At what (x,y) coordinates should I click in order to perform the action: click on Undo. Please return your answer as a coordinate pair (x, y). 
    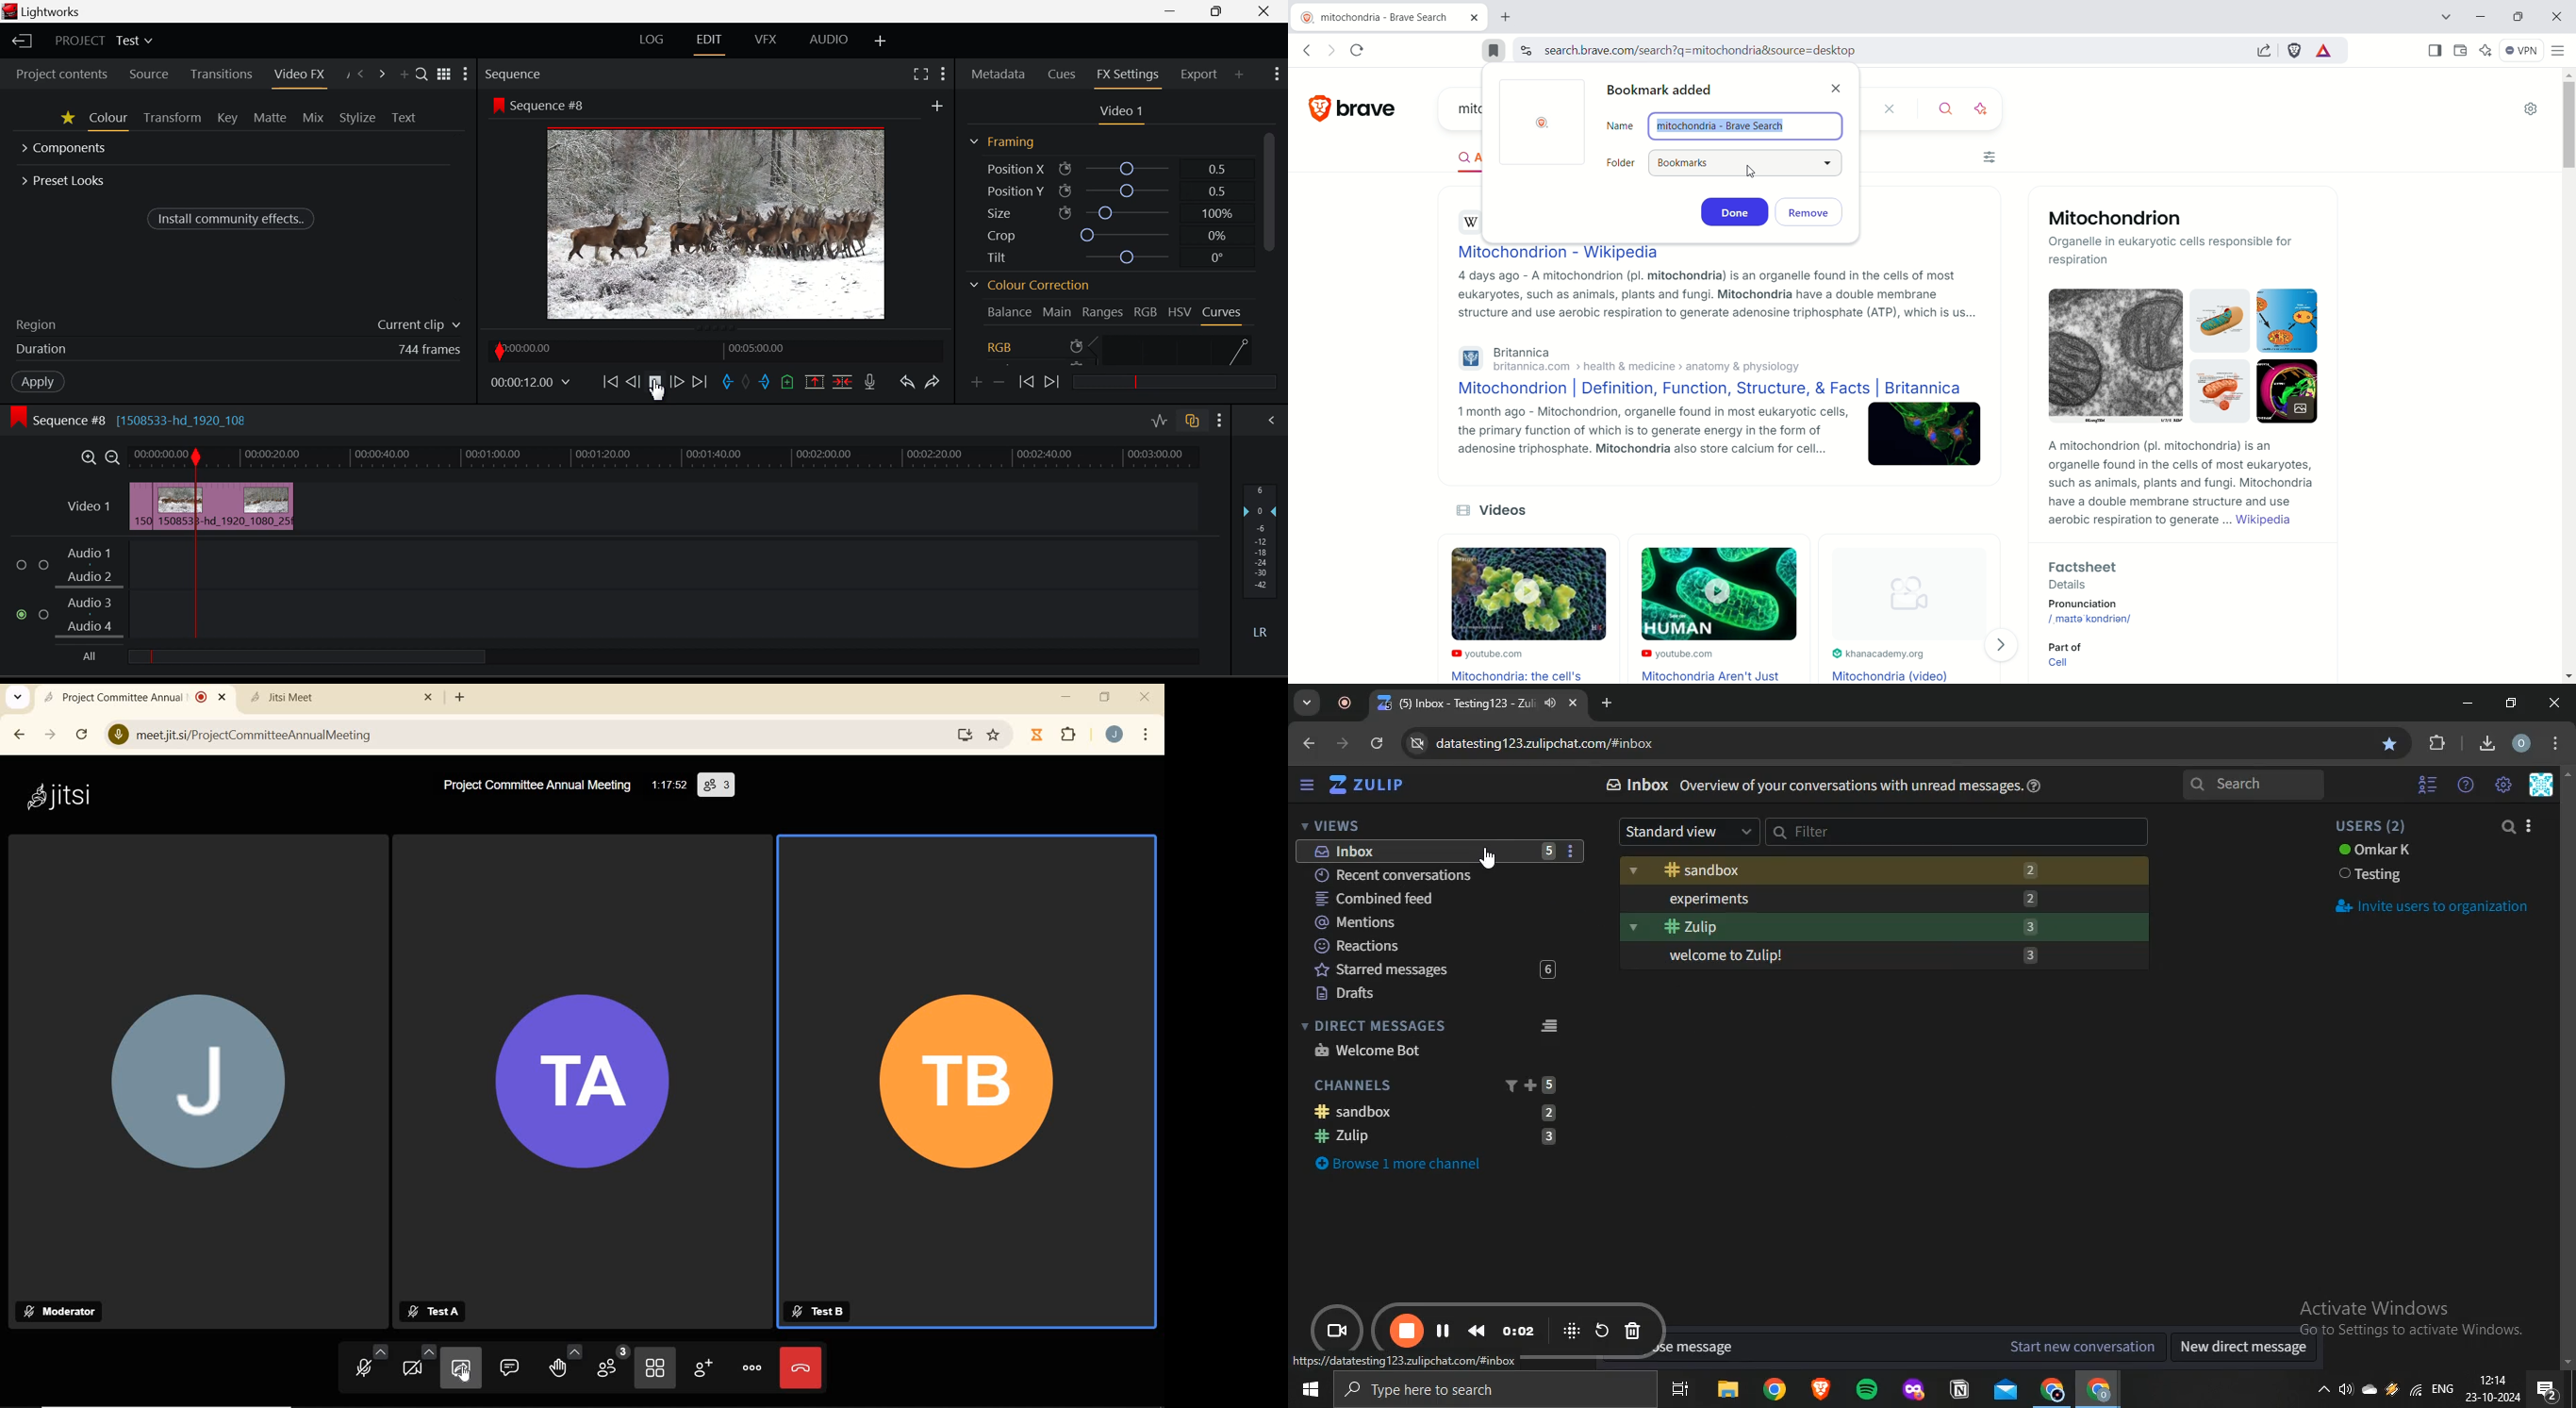
    Looking at the image, I should click on (907, 384).